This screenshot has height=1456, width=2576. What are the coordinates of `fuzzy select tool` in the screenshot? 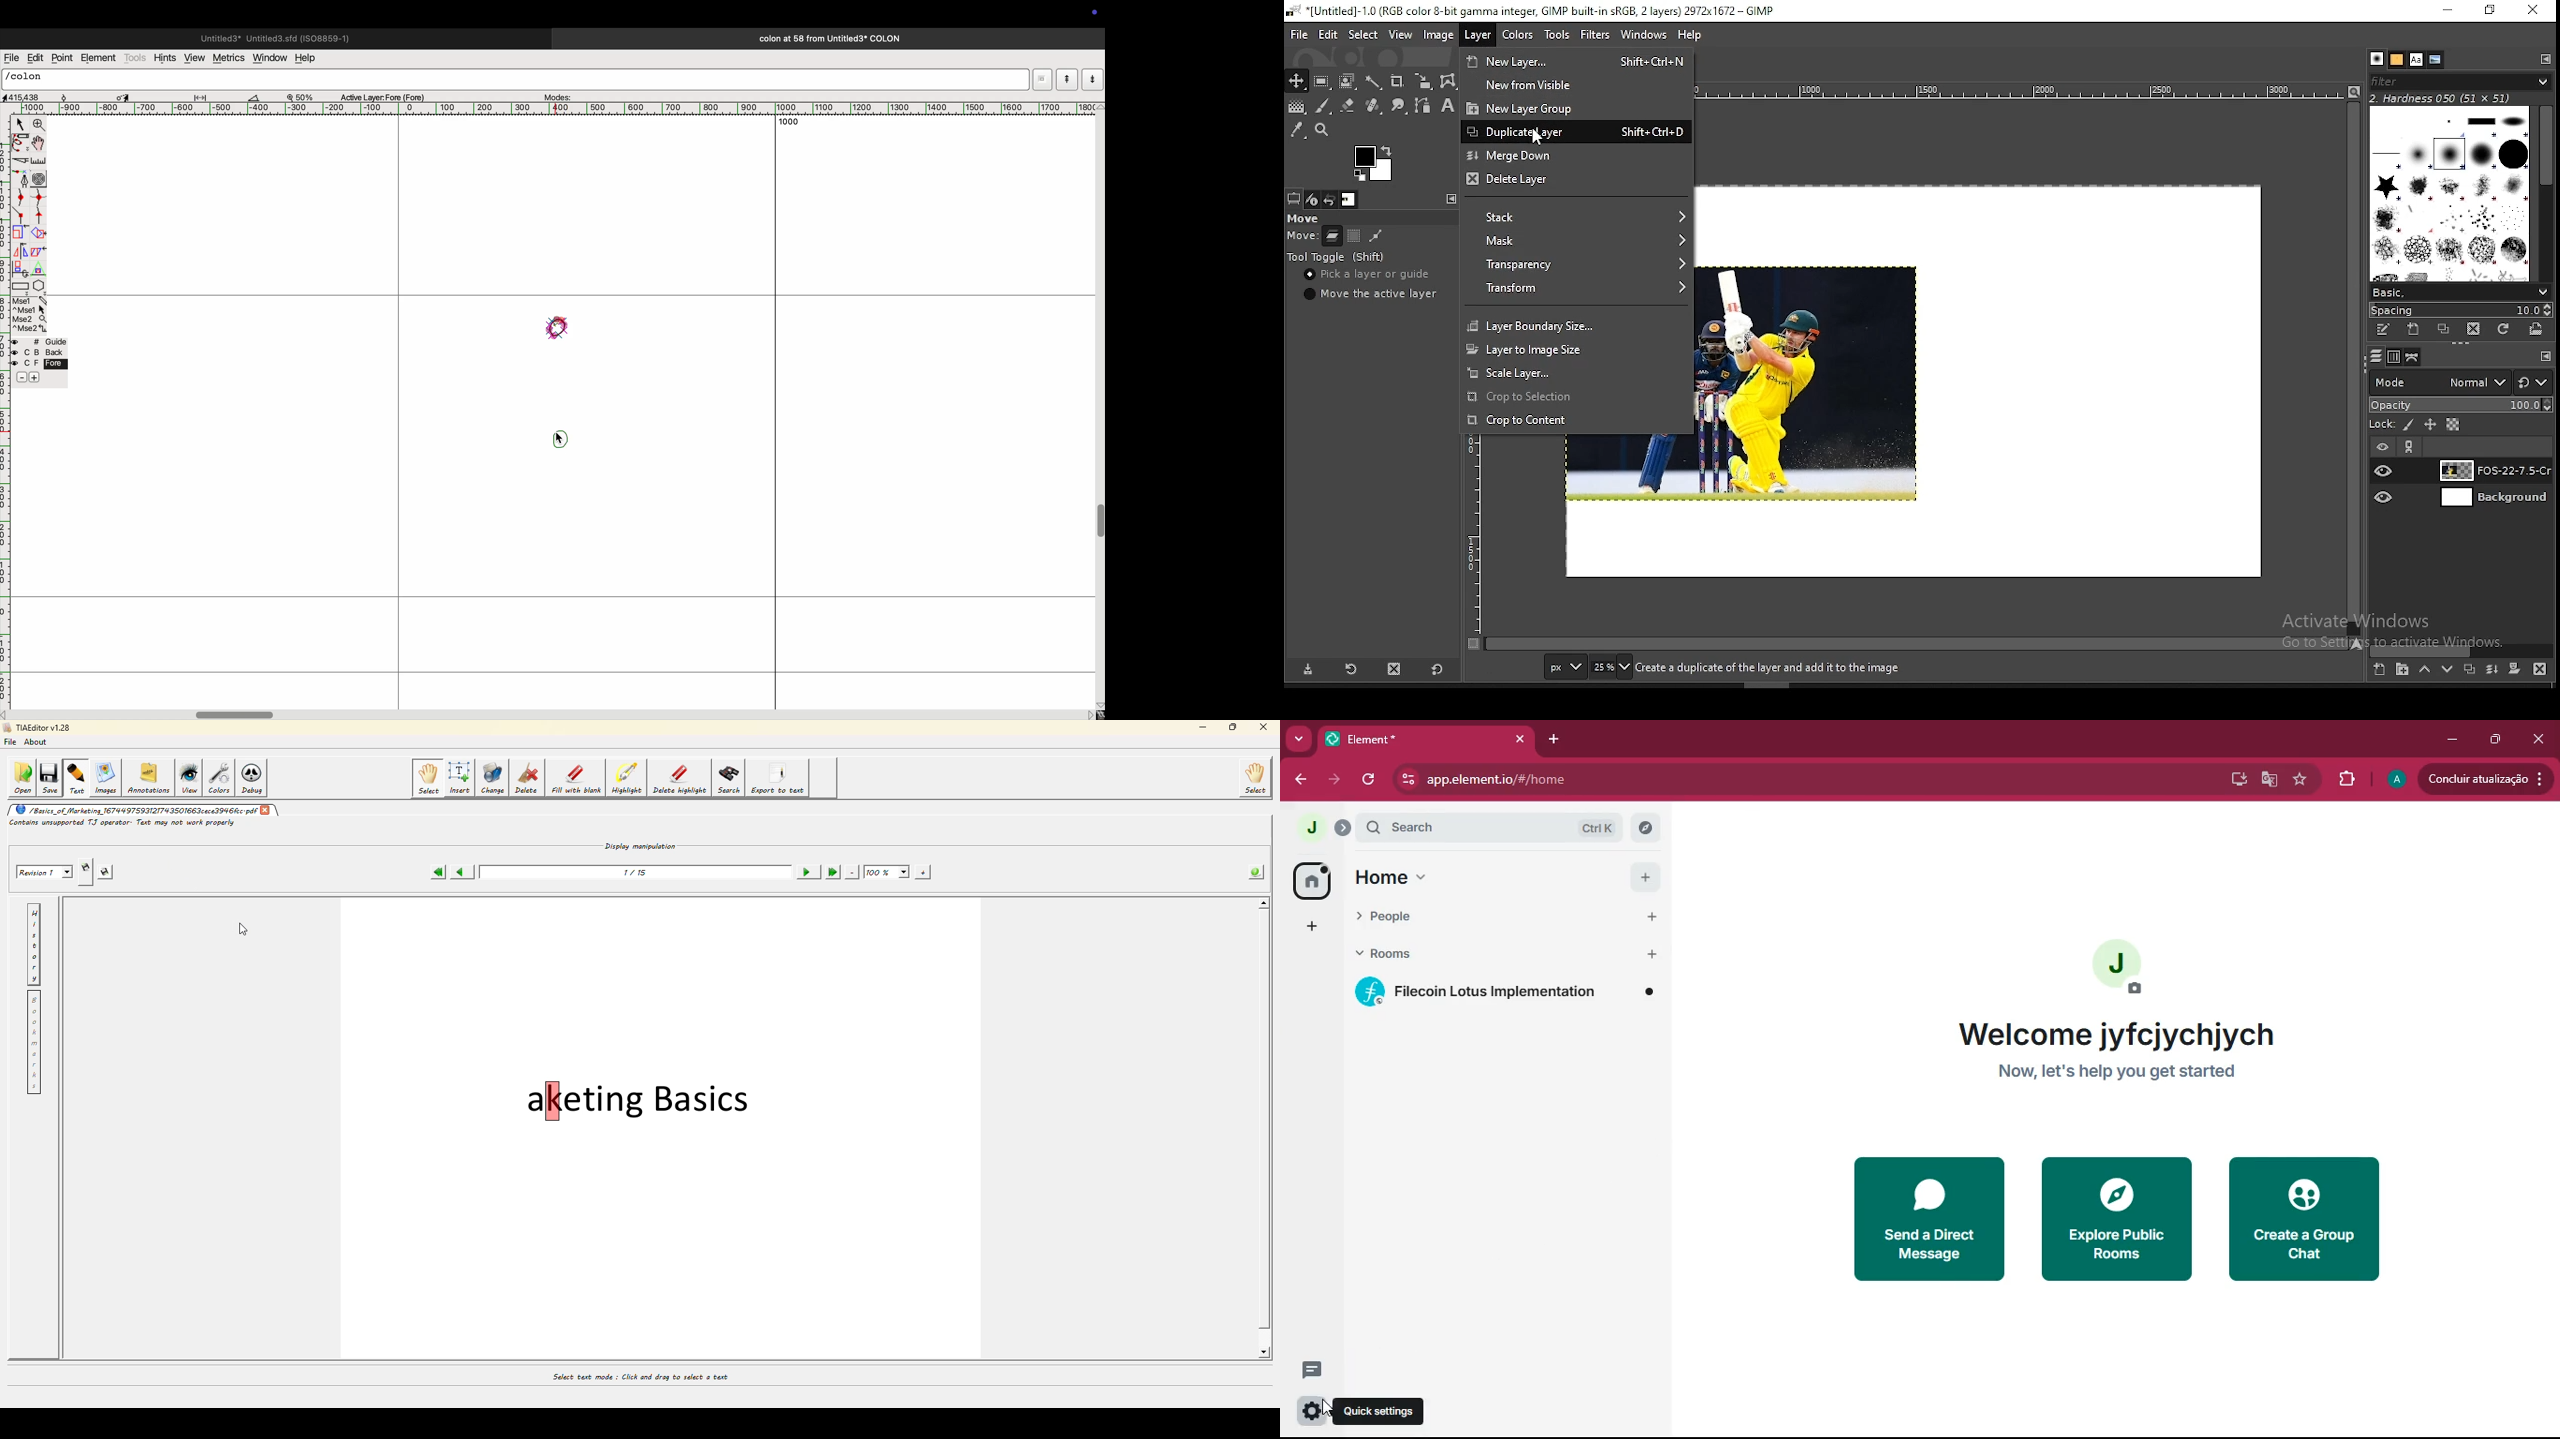 It's located at (1376, 80).